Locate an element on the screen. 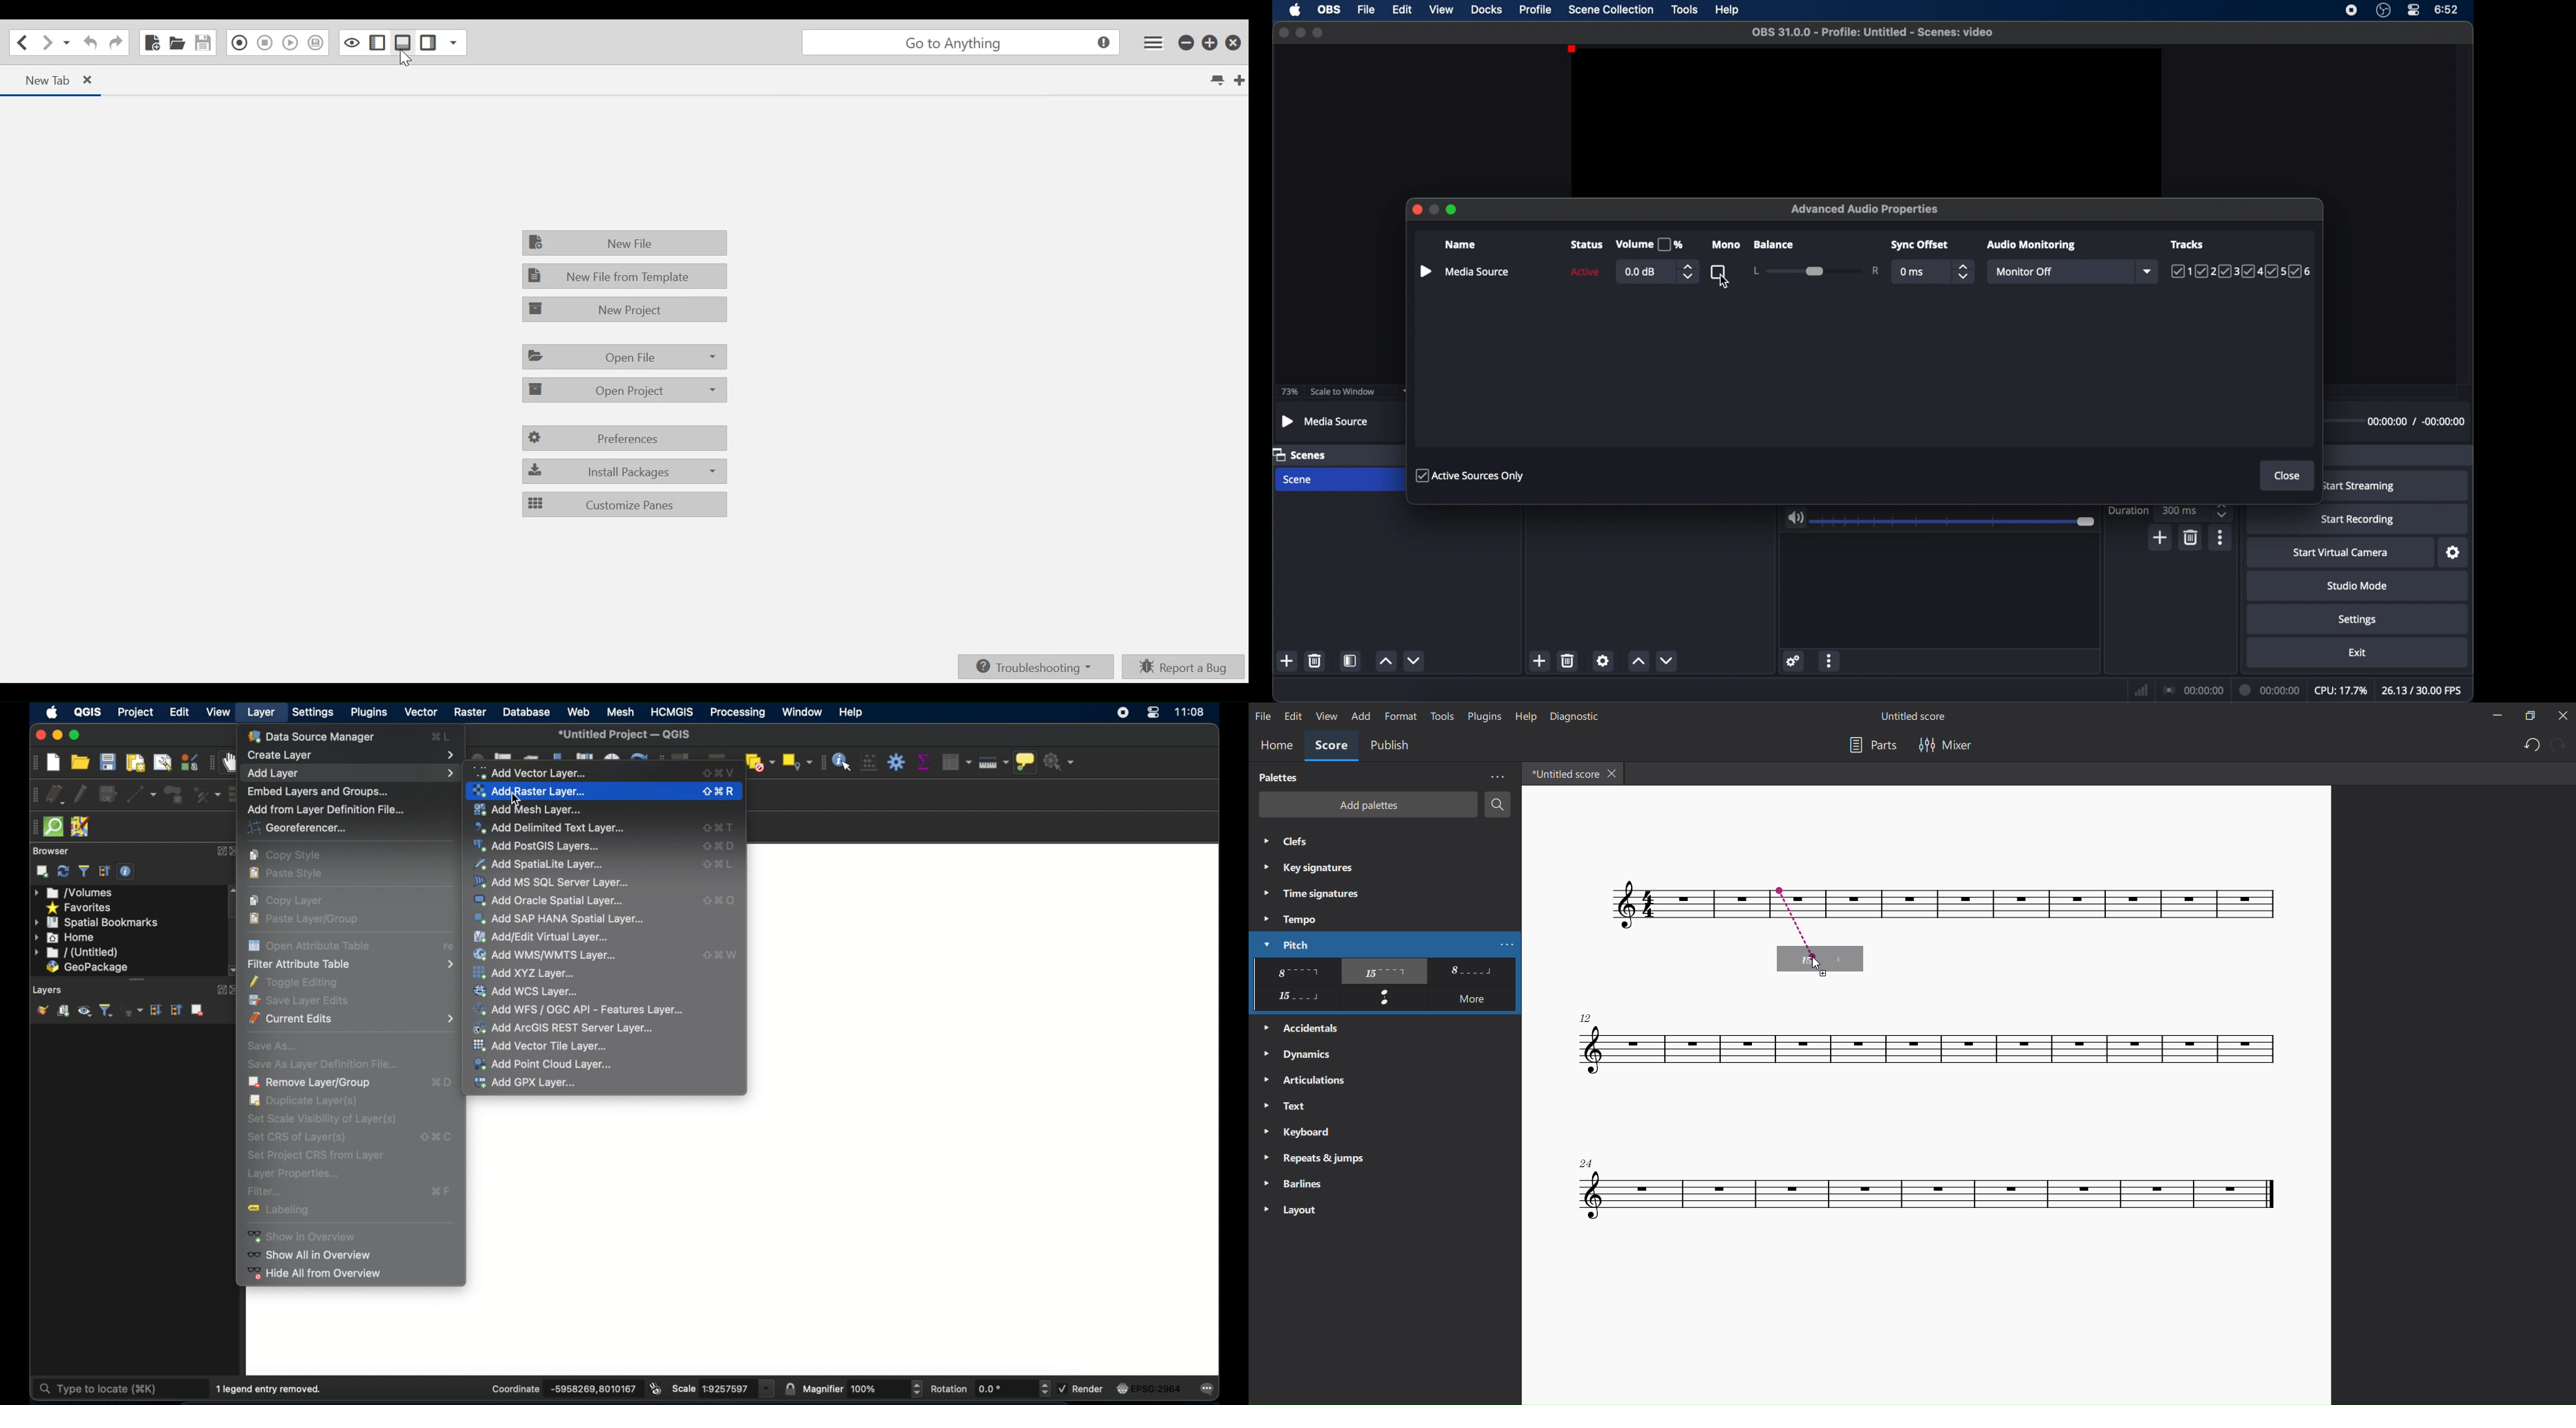  add is located at coordinates (1539, 661).